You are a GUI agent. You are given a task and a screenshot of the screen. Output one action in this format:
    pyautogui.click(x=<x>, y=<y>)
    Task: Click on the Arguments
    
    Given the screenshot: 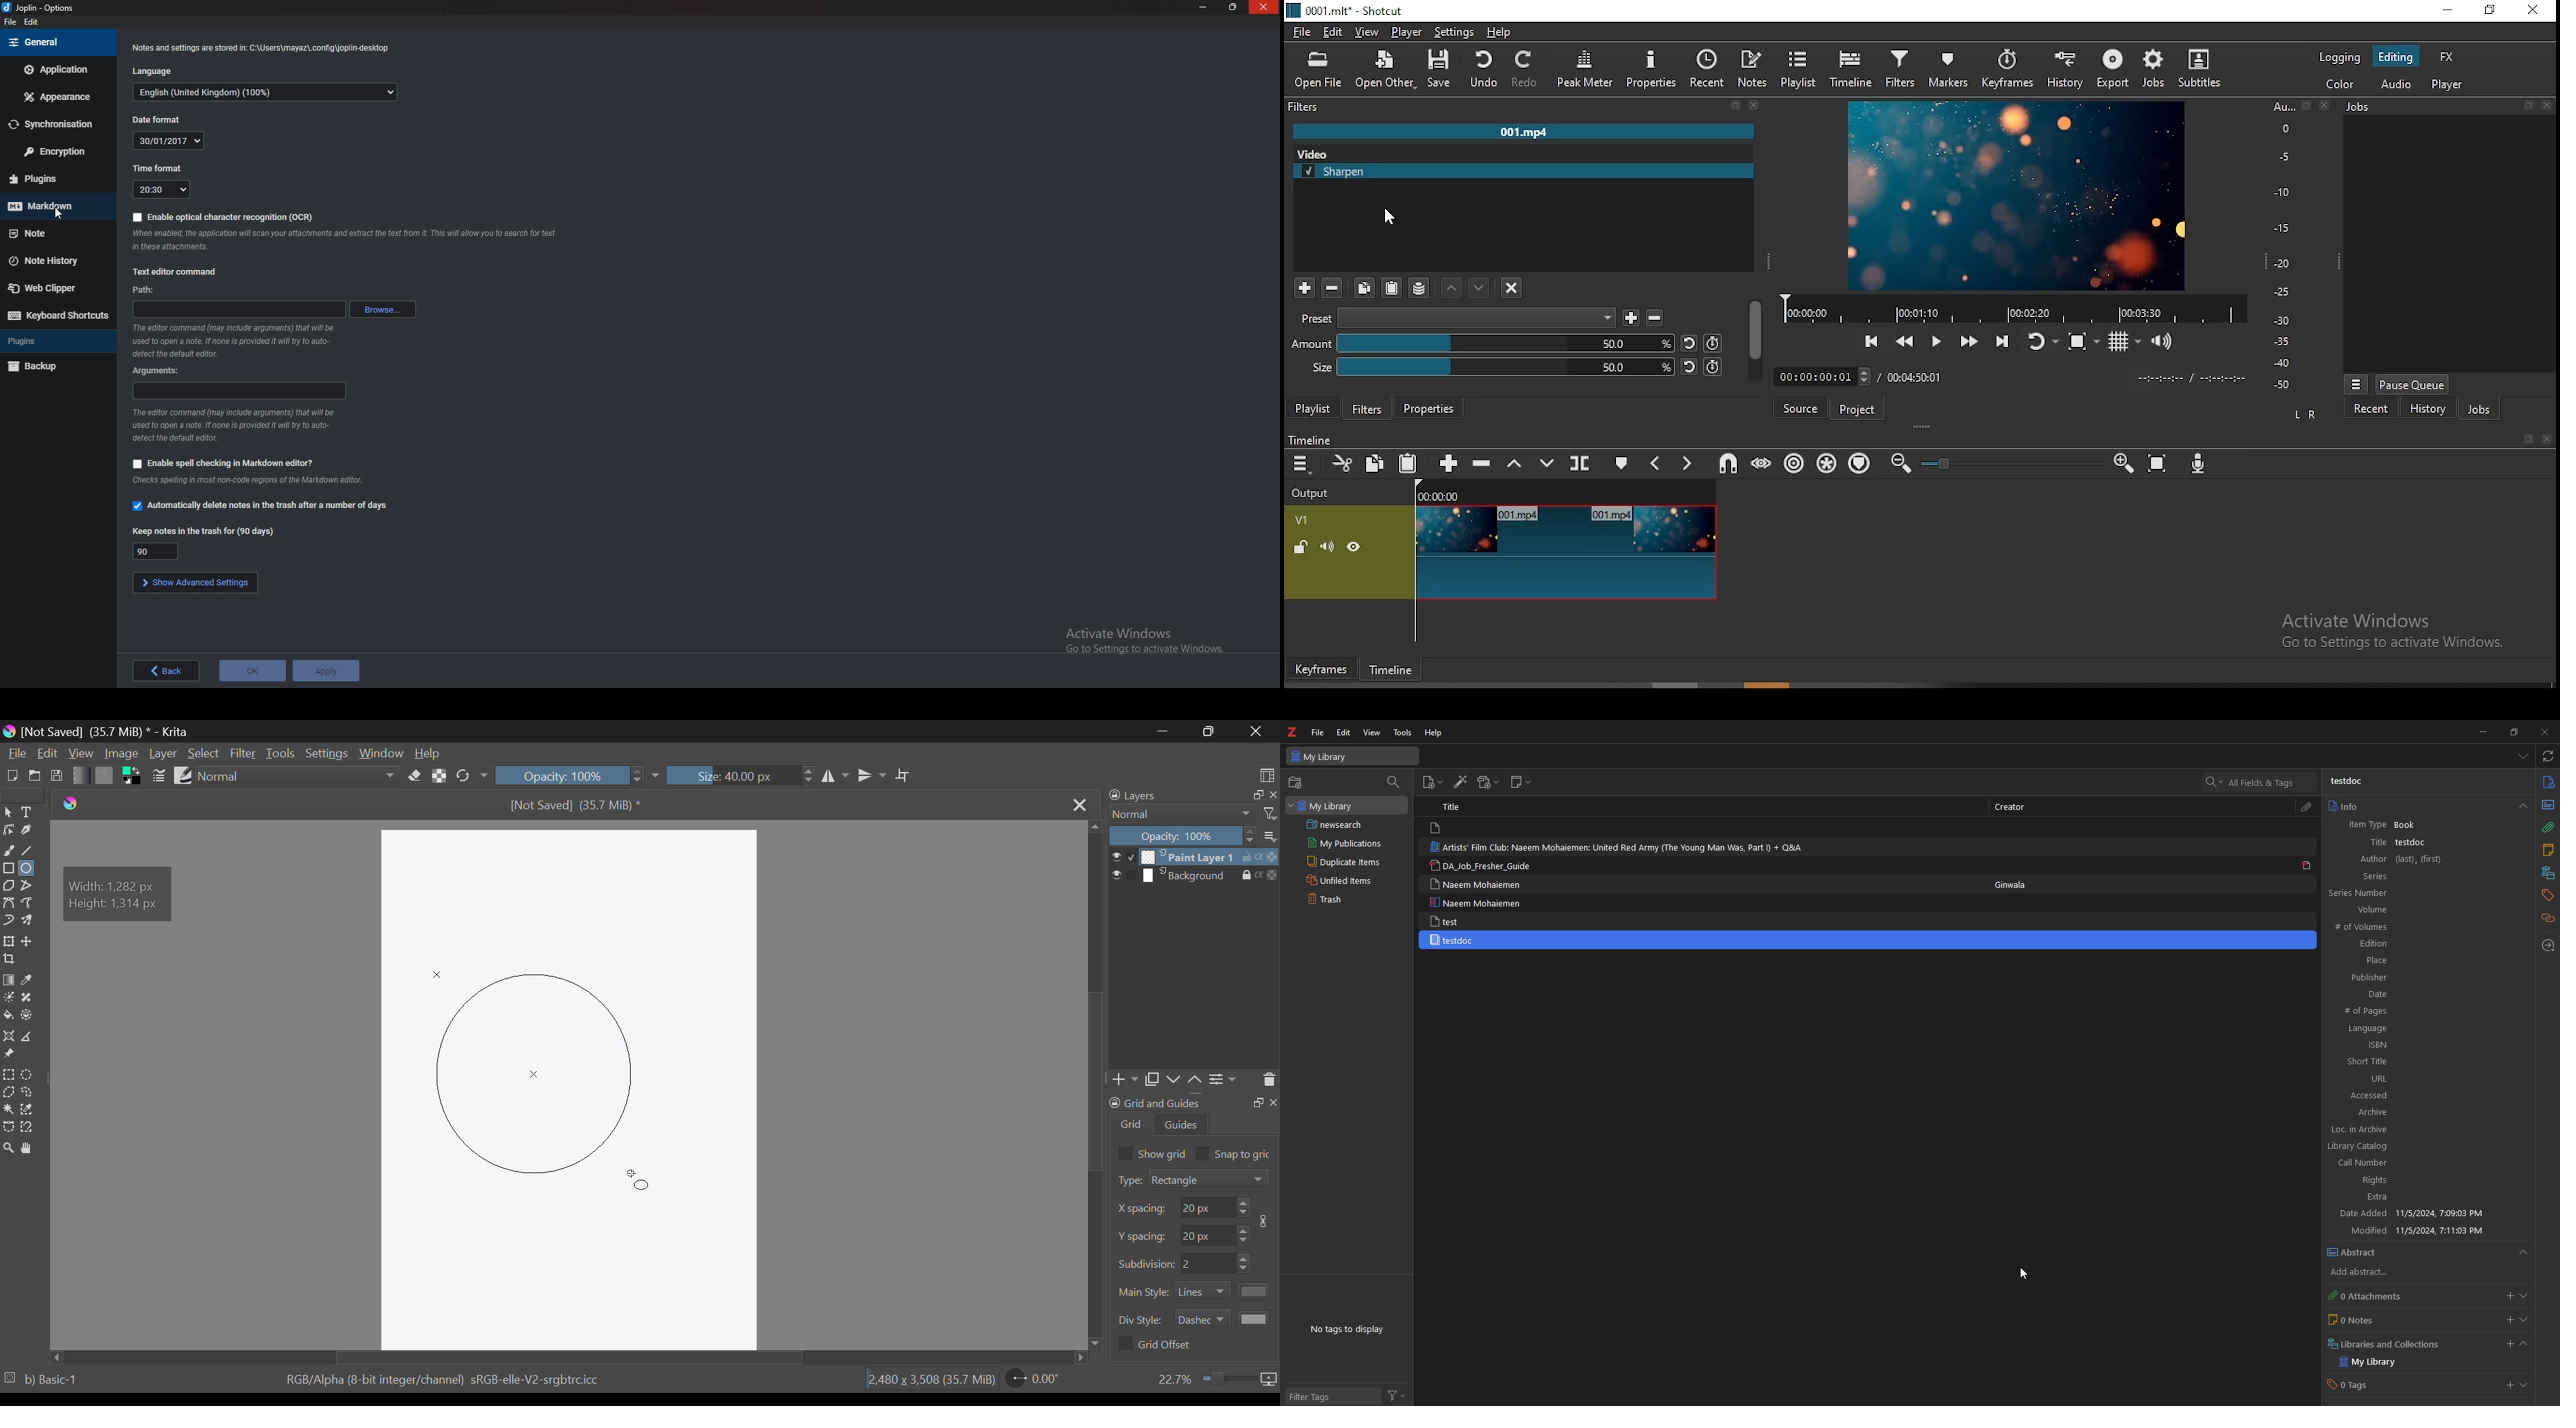 What is the action you would take?
    pyautogui.click(x=241, y=390)
    